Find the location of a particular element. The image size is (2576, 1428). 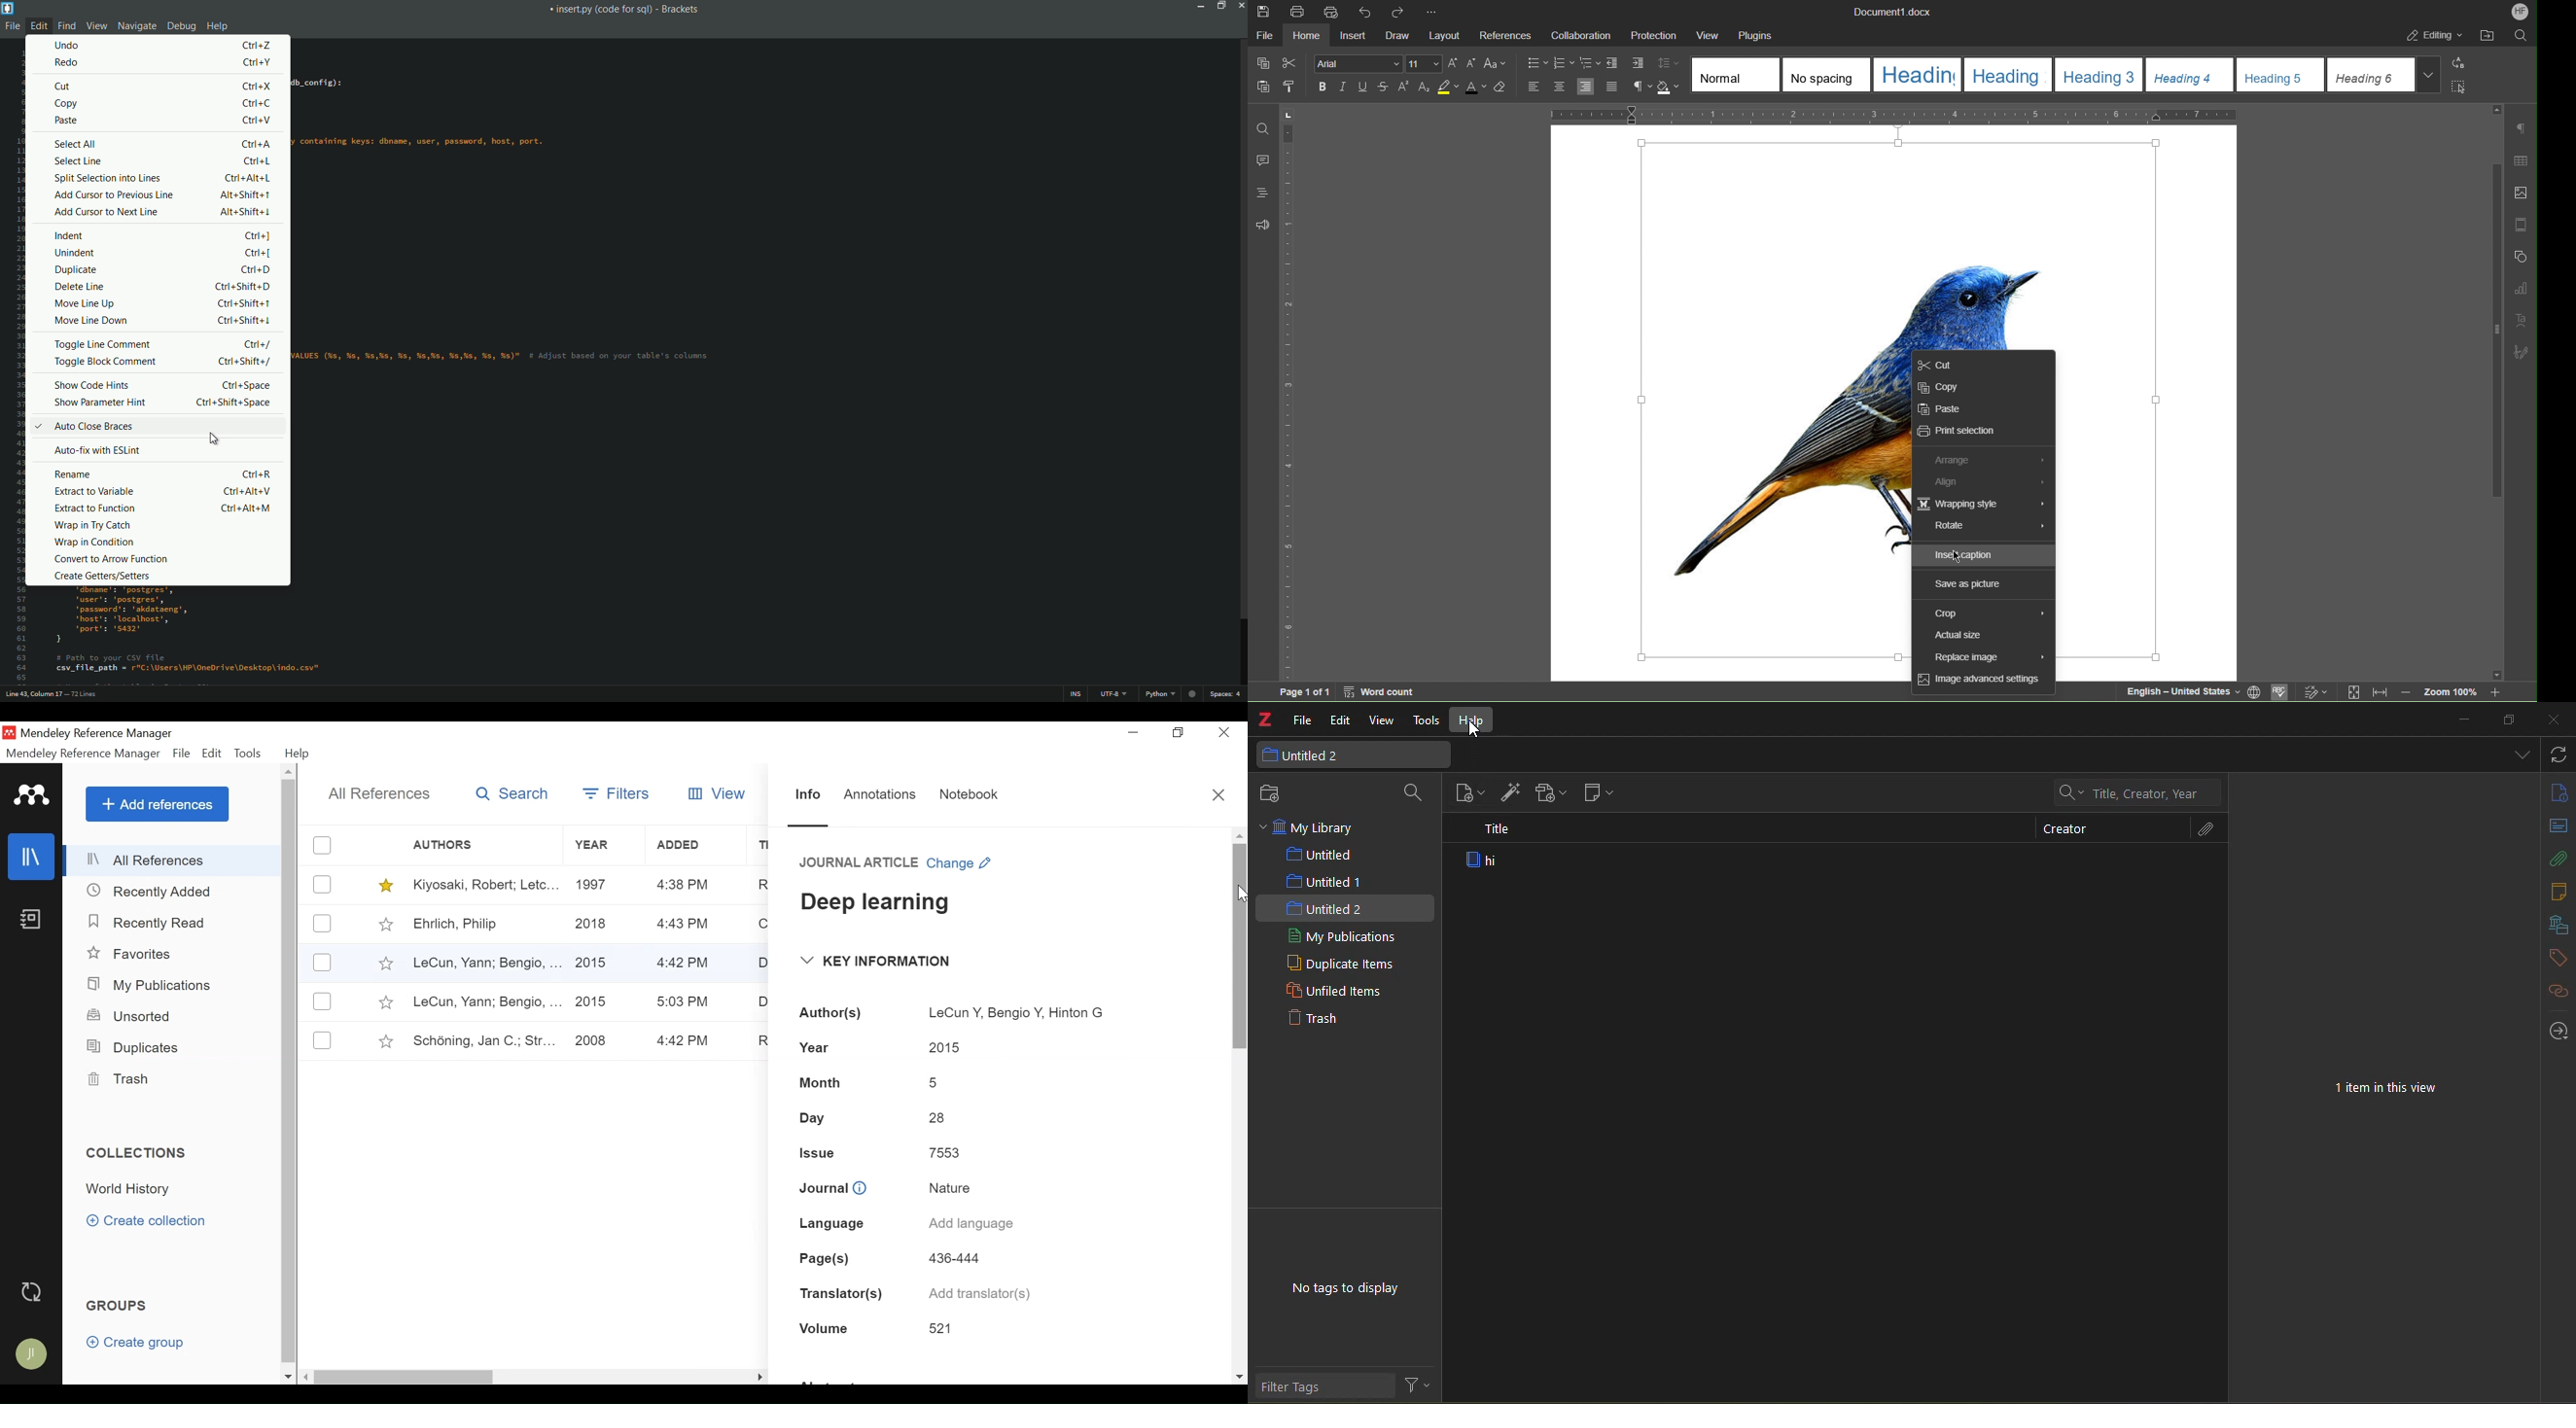

Hide is located at coordinates (759, 1374).